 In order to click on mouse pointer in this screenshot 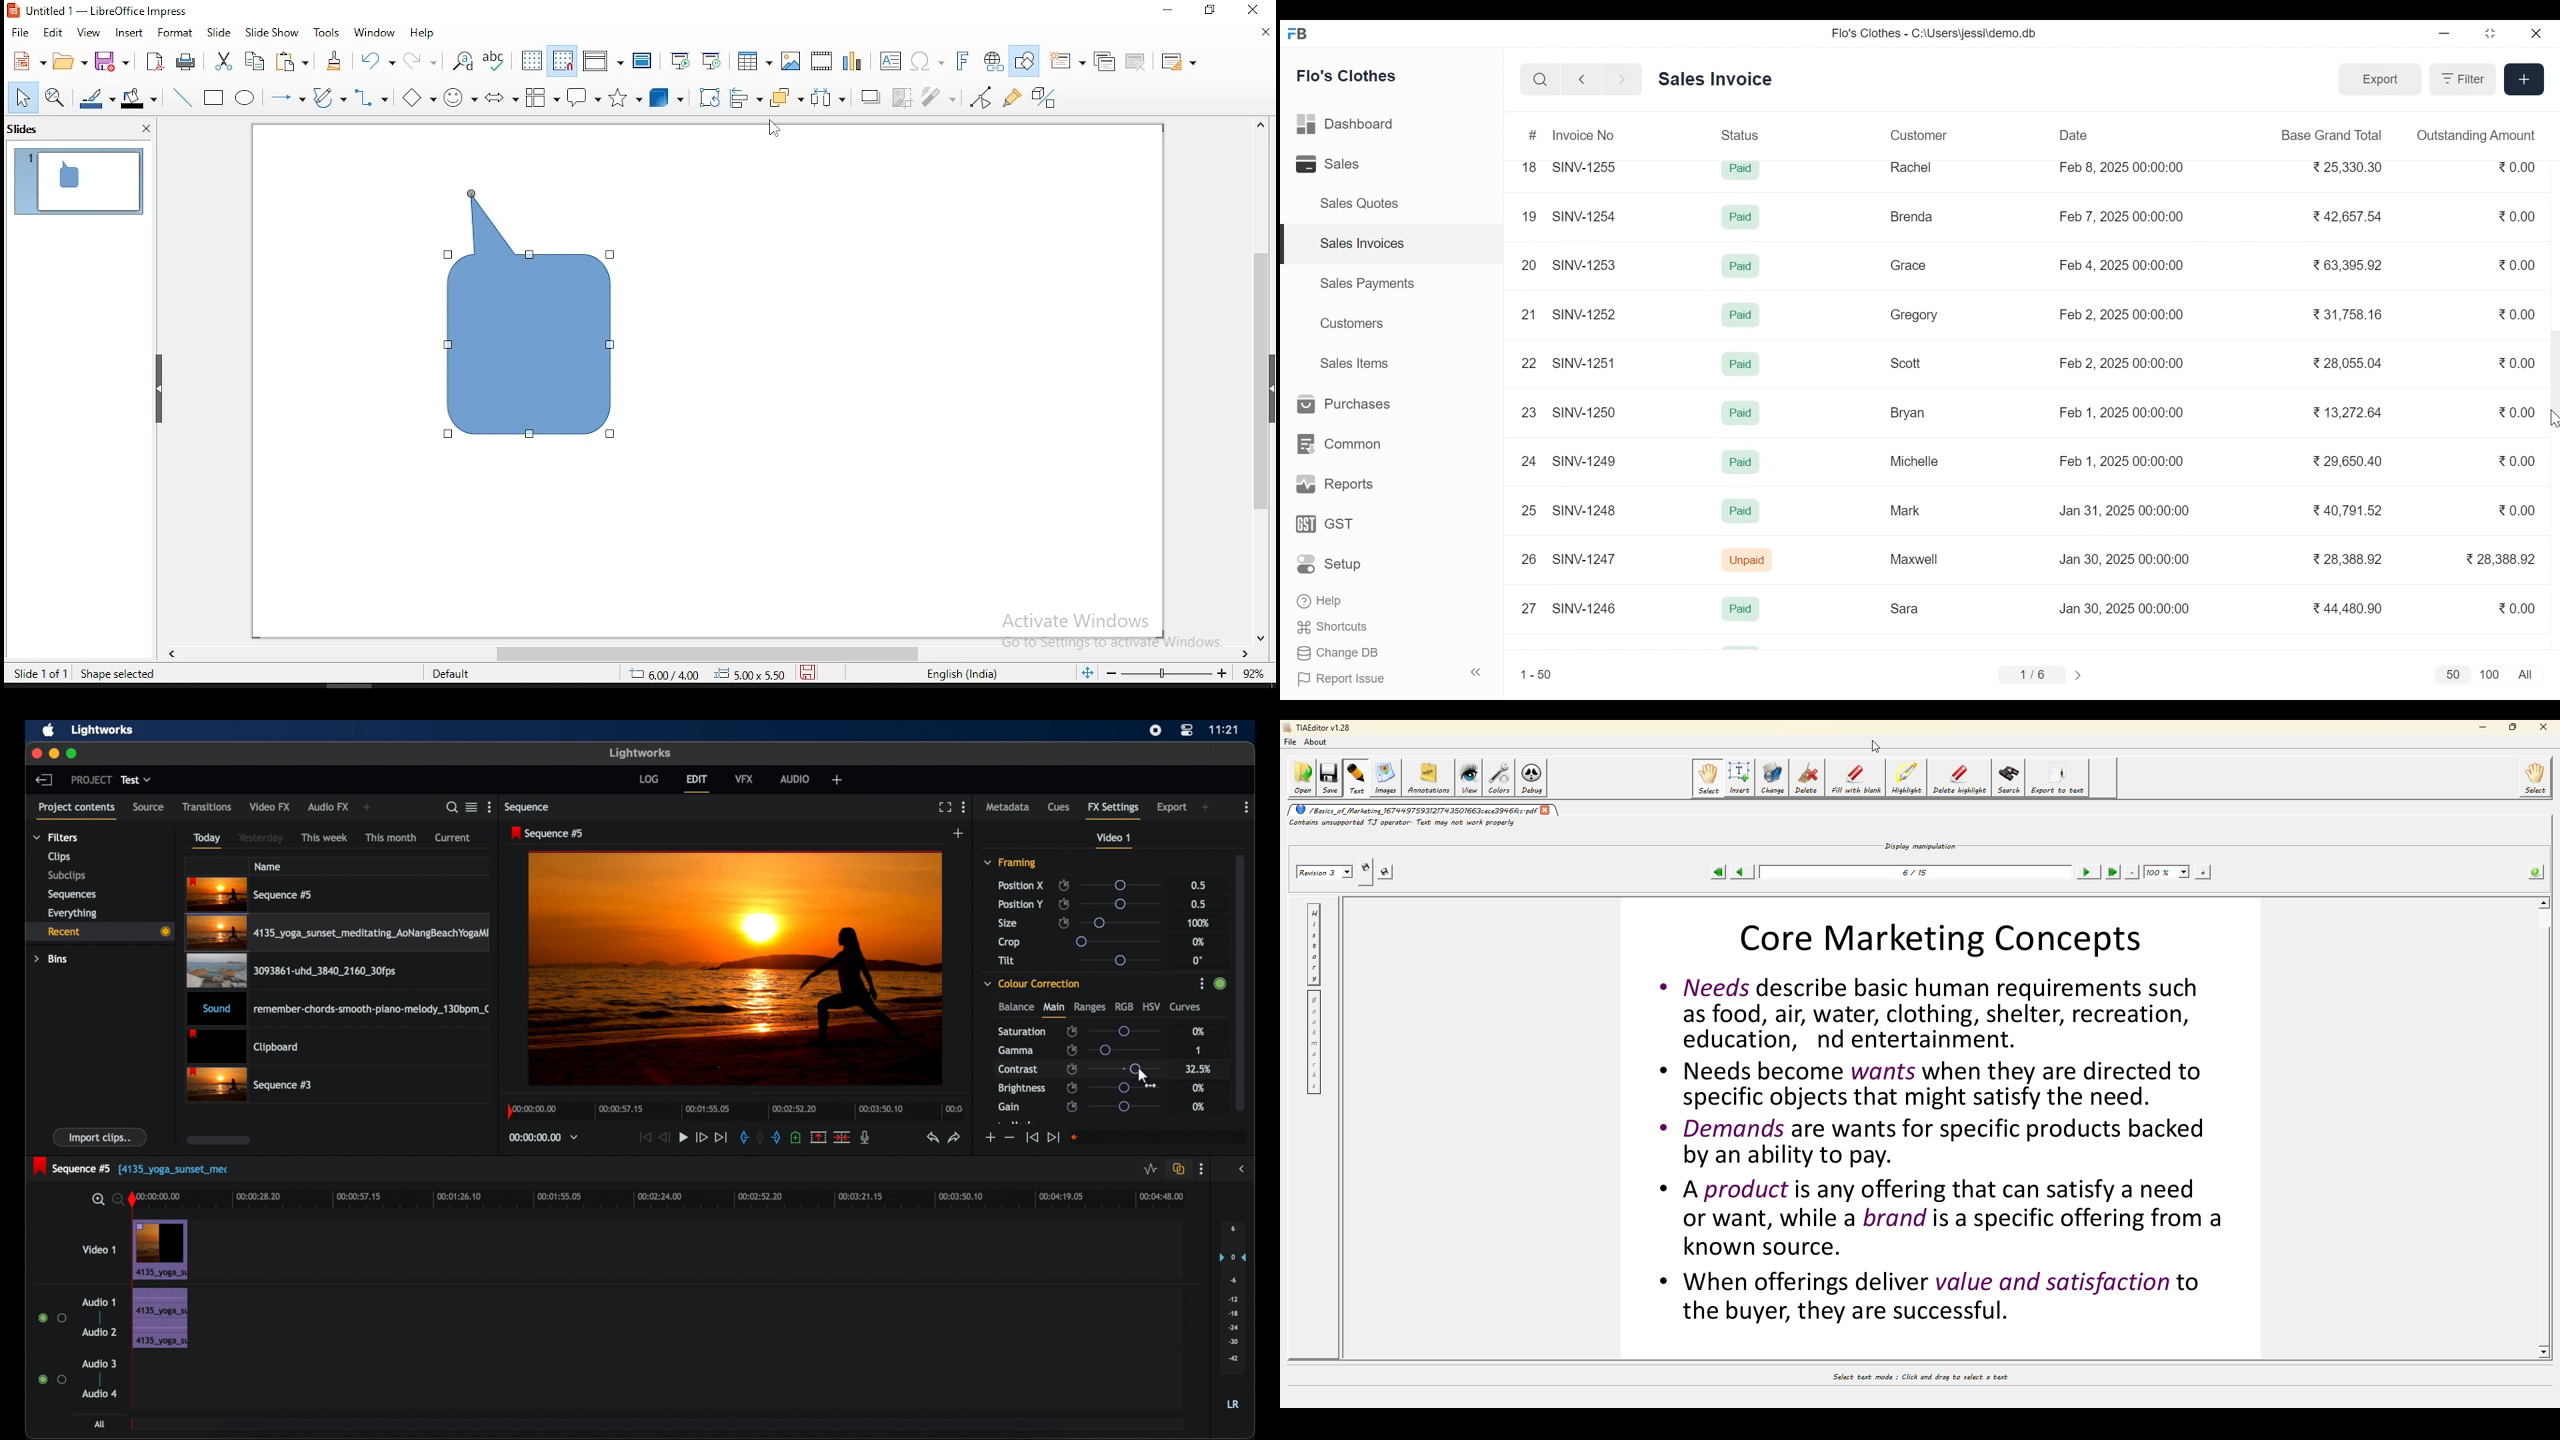, I will do `click(774, 127)`.